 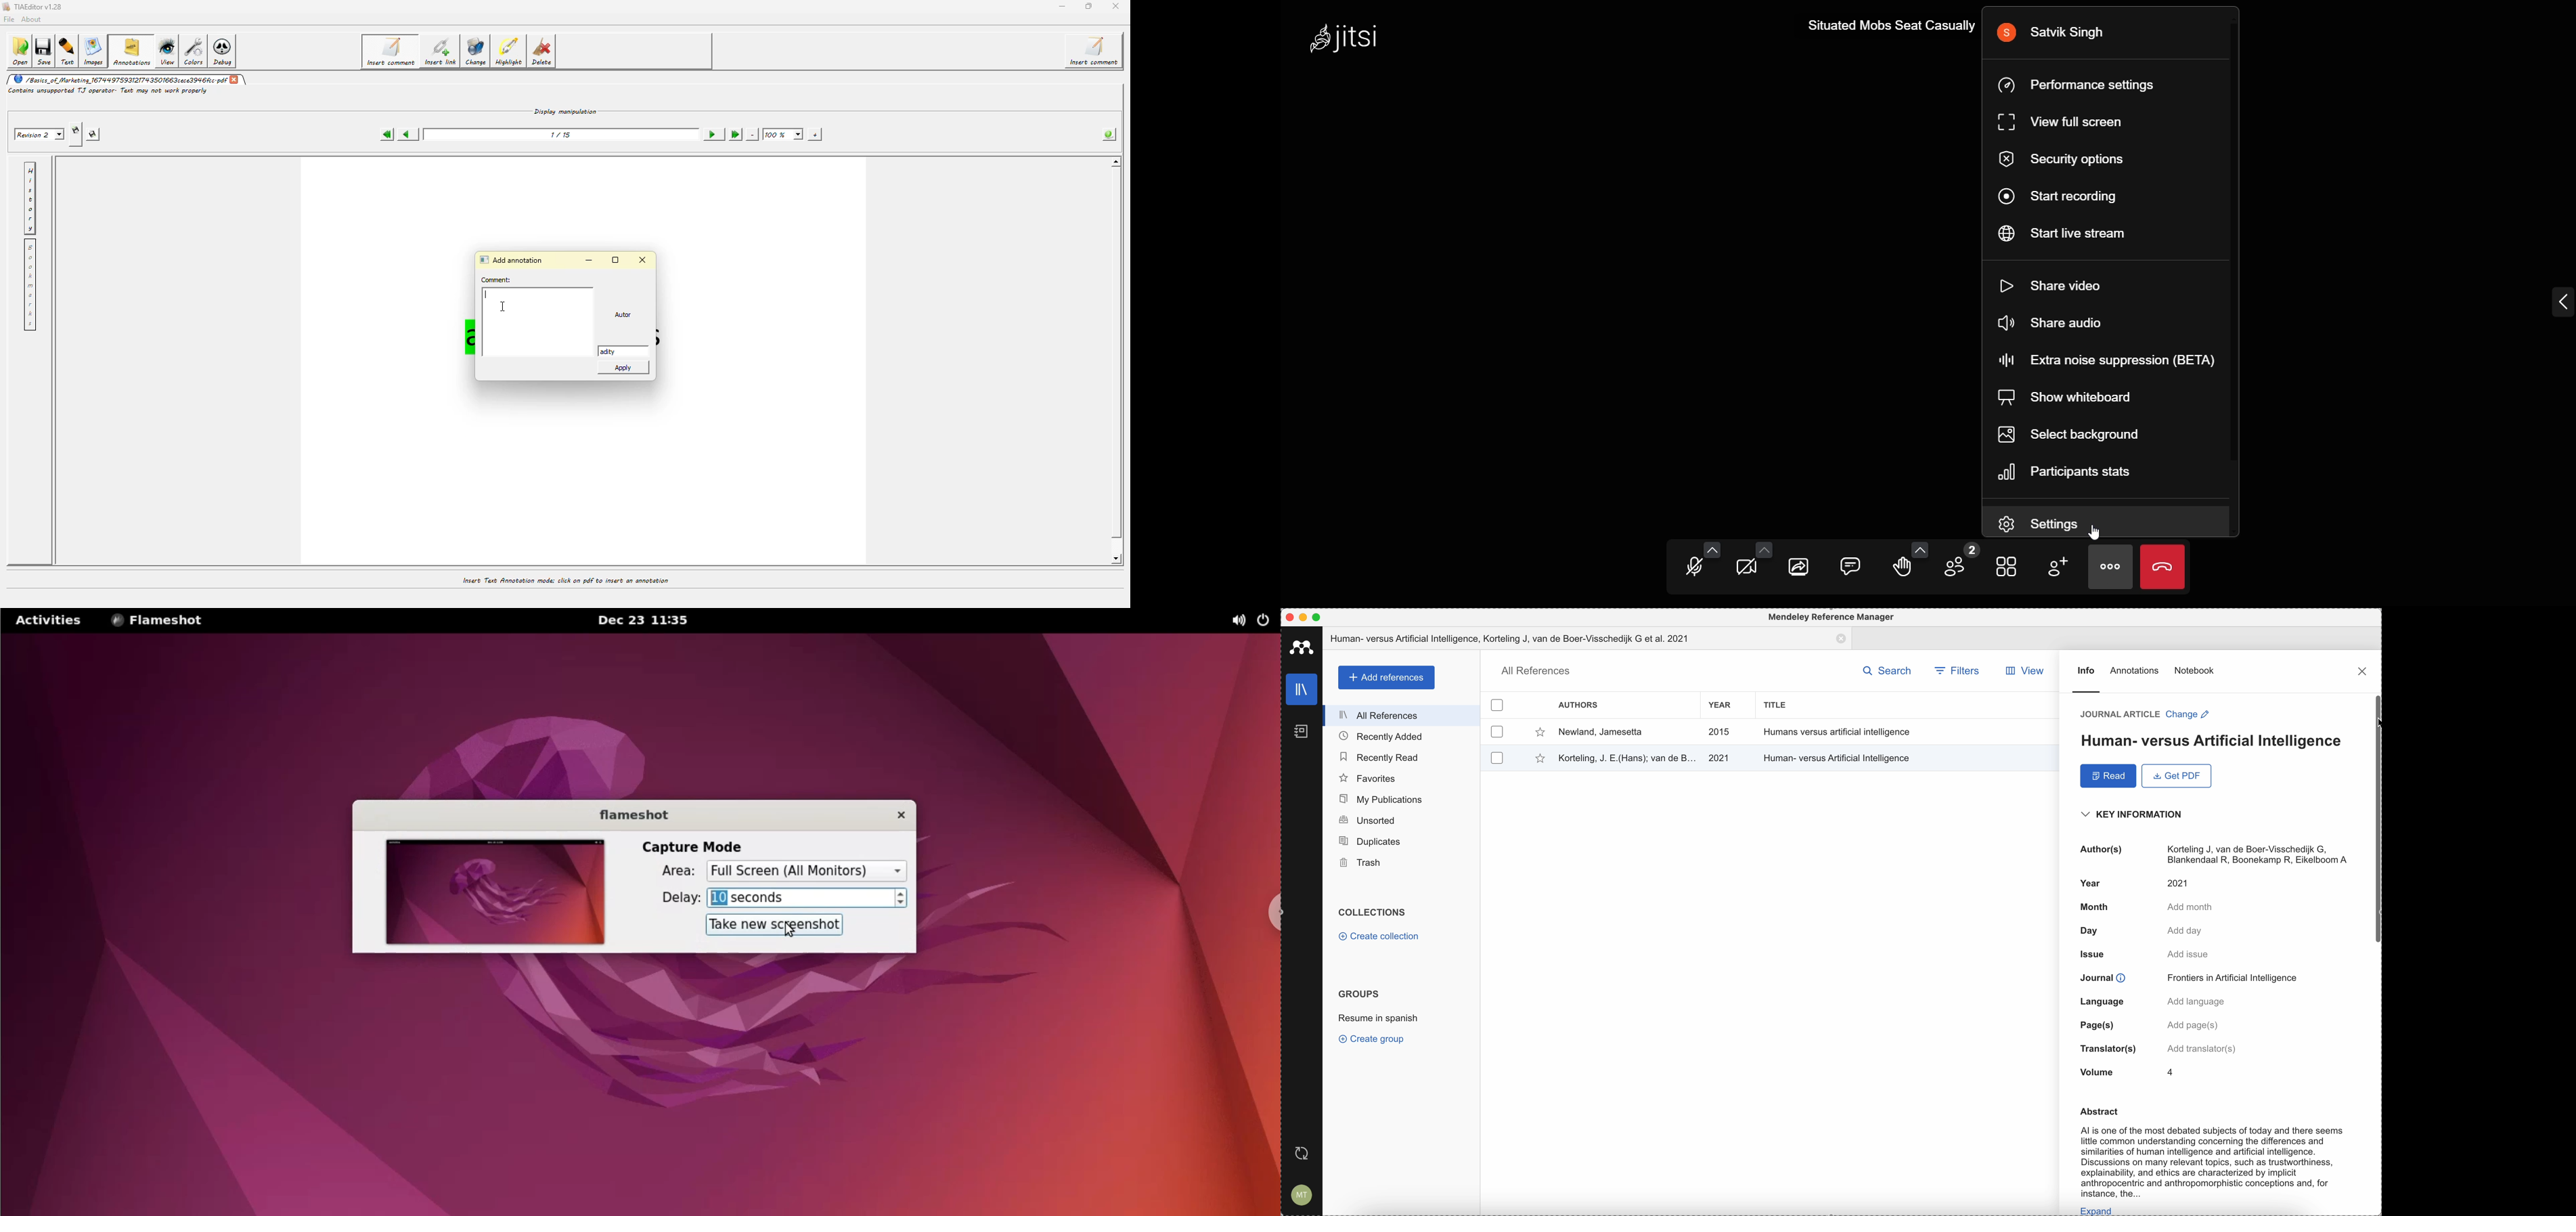 What do you see at coordinates (2375, 726) in the screenshot?
I see `cursor` at bounding box center [2375, 726].